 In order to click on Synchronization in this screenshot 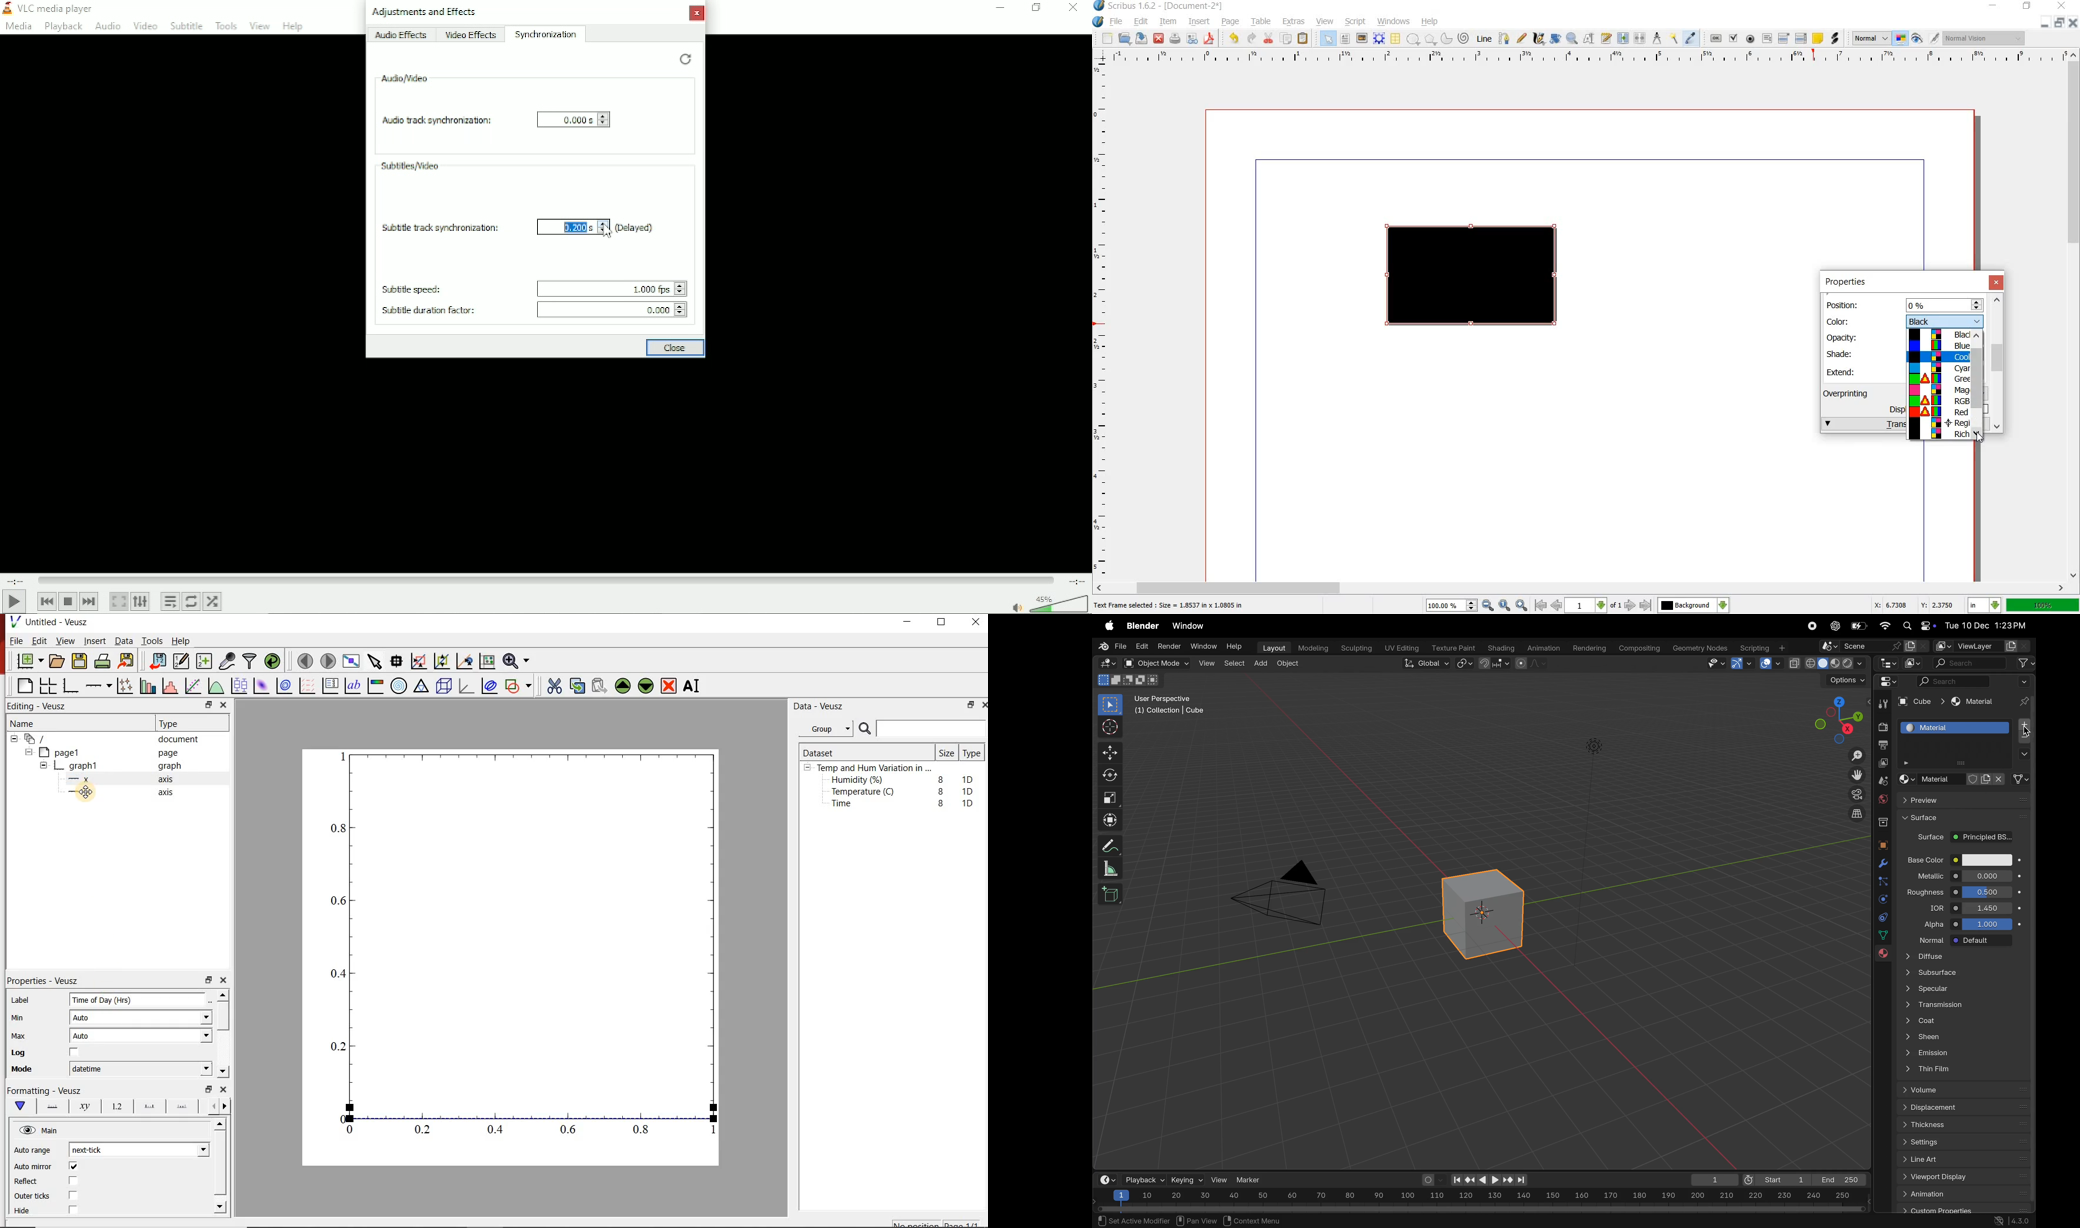, I will do `click(548, 34)`.